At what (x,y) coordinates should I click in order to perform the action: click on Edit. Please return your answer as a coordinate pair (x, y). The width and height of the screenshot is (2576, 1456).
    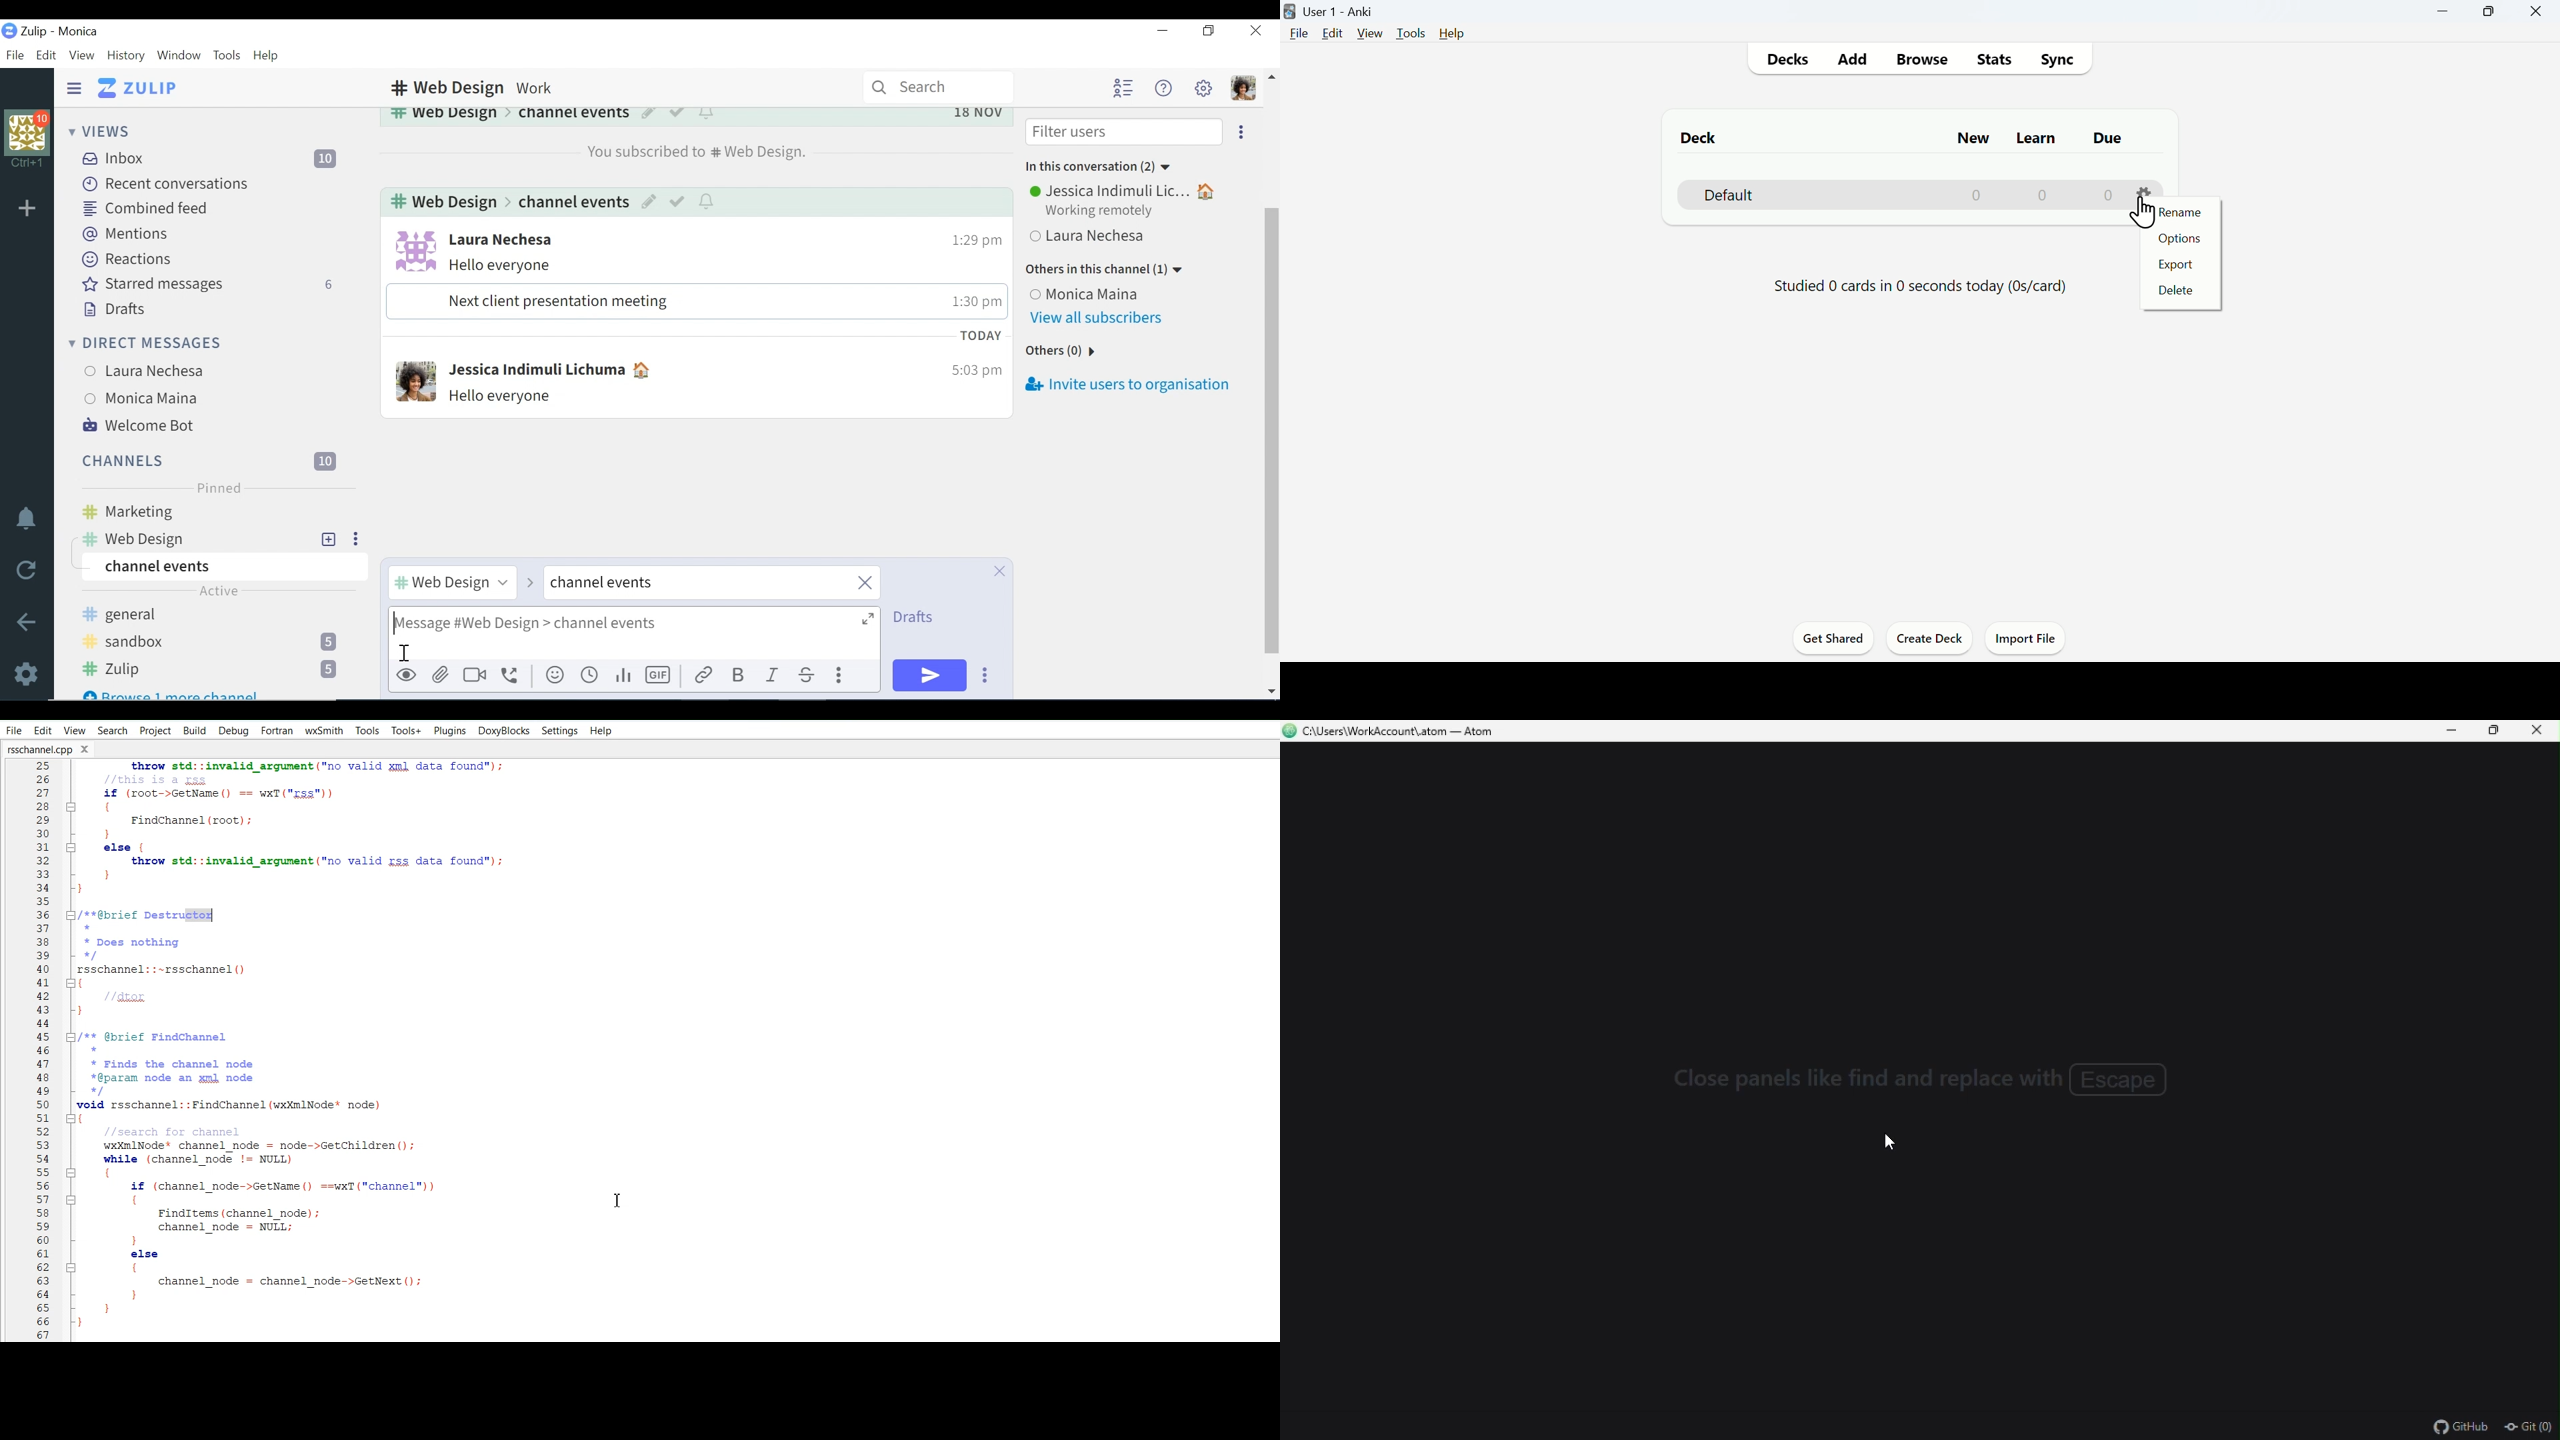
    Looking at the image, I should click on (46, 55).